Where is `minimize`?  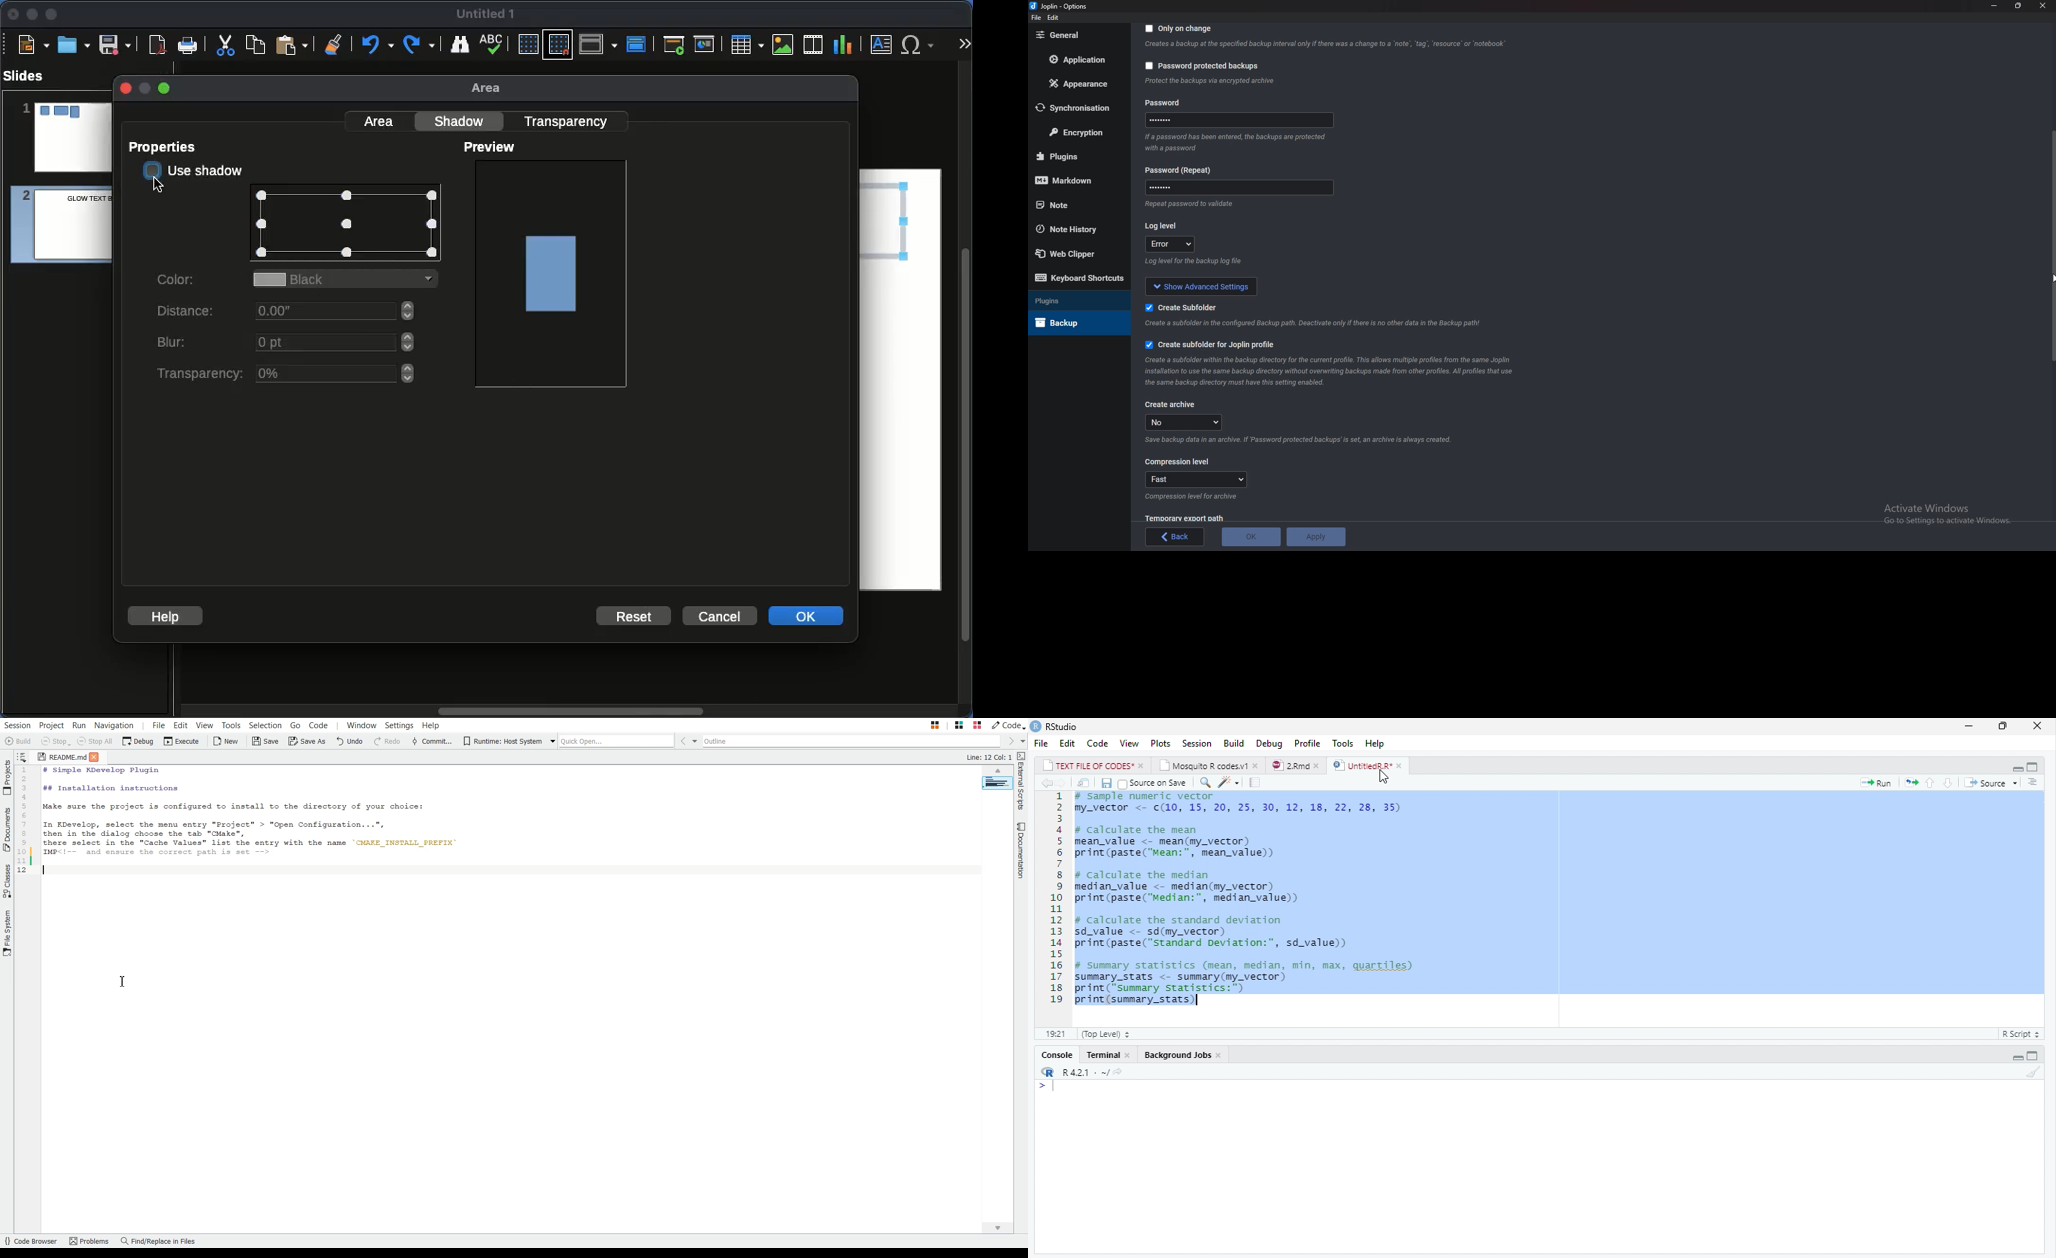 minimize is located at coordinates (2018, 768).